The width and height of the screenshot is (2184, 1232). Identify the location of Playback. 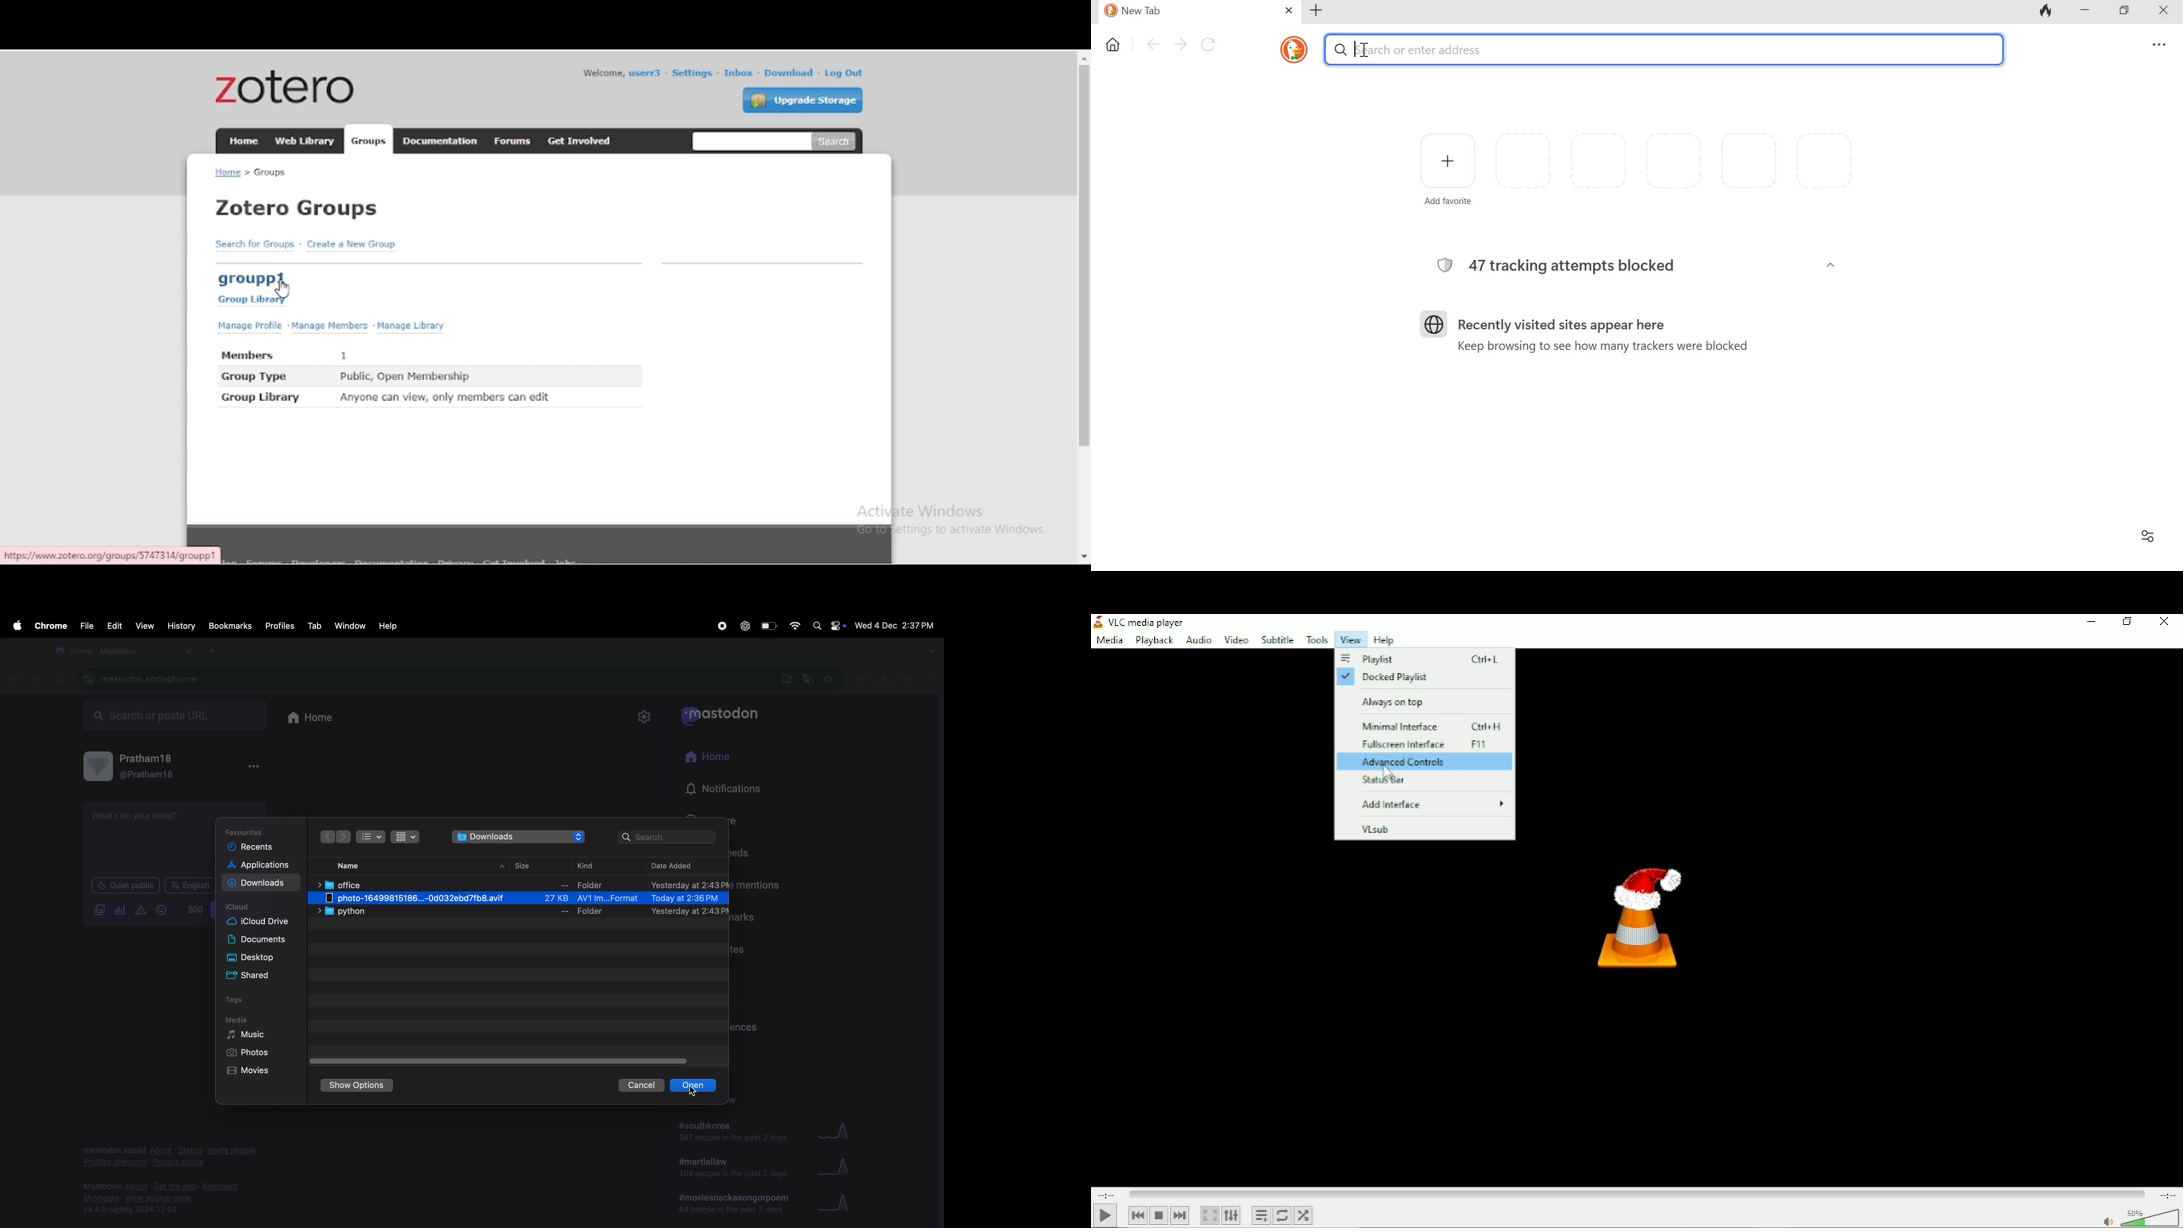
(1154, 641).